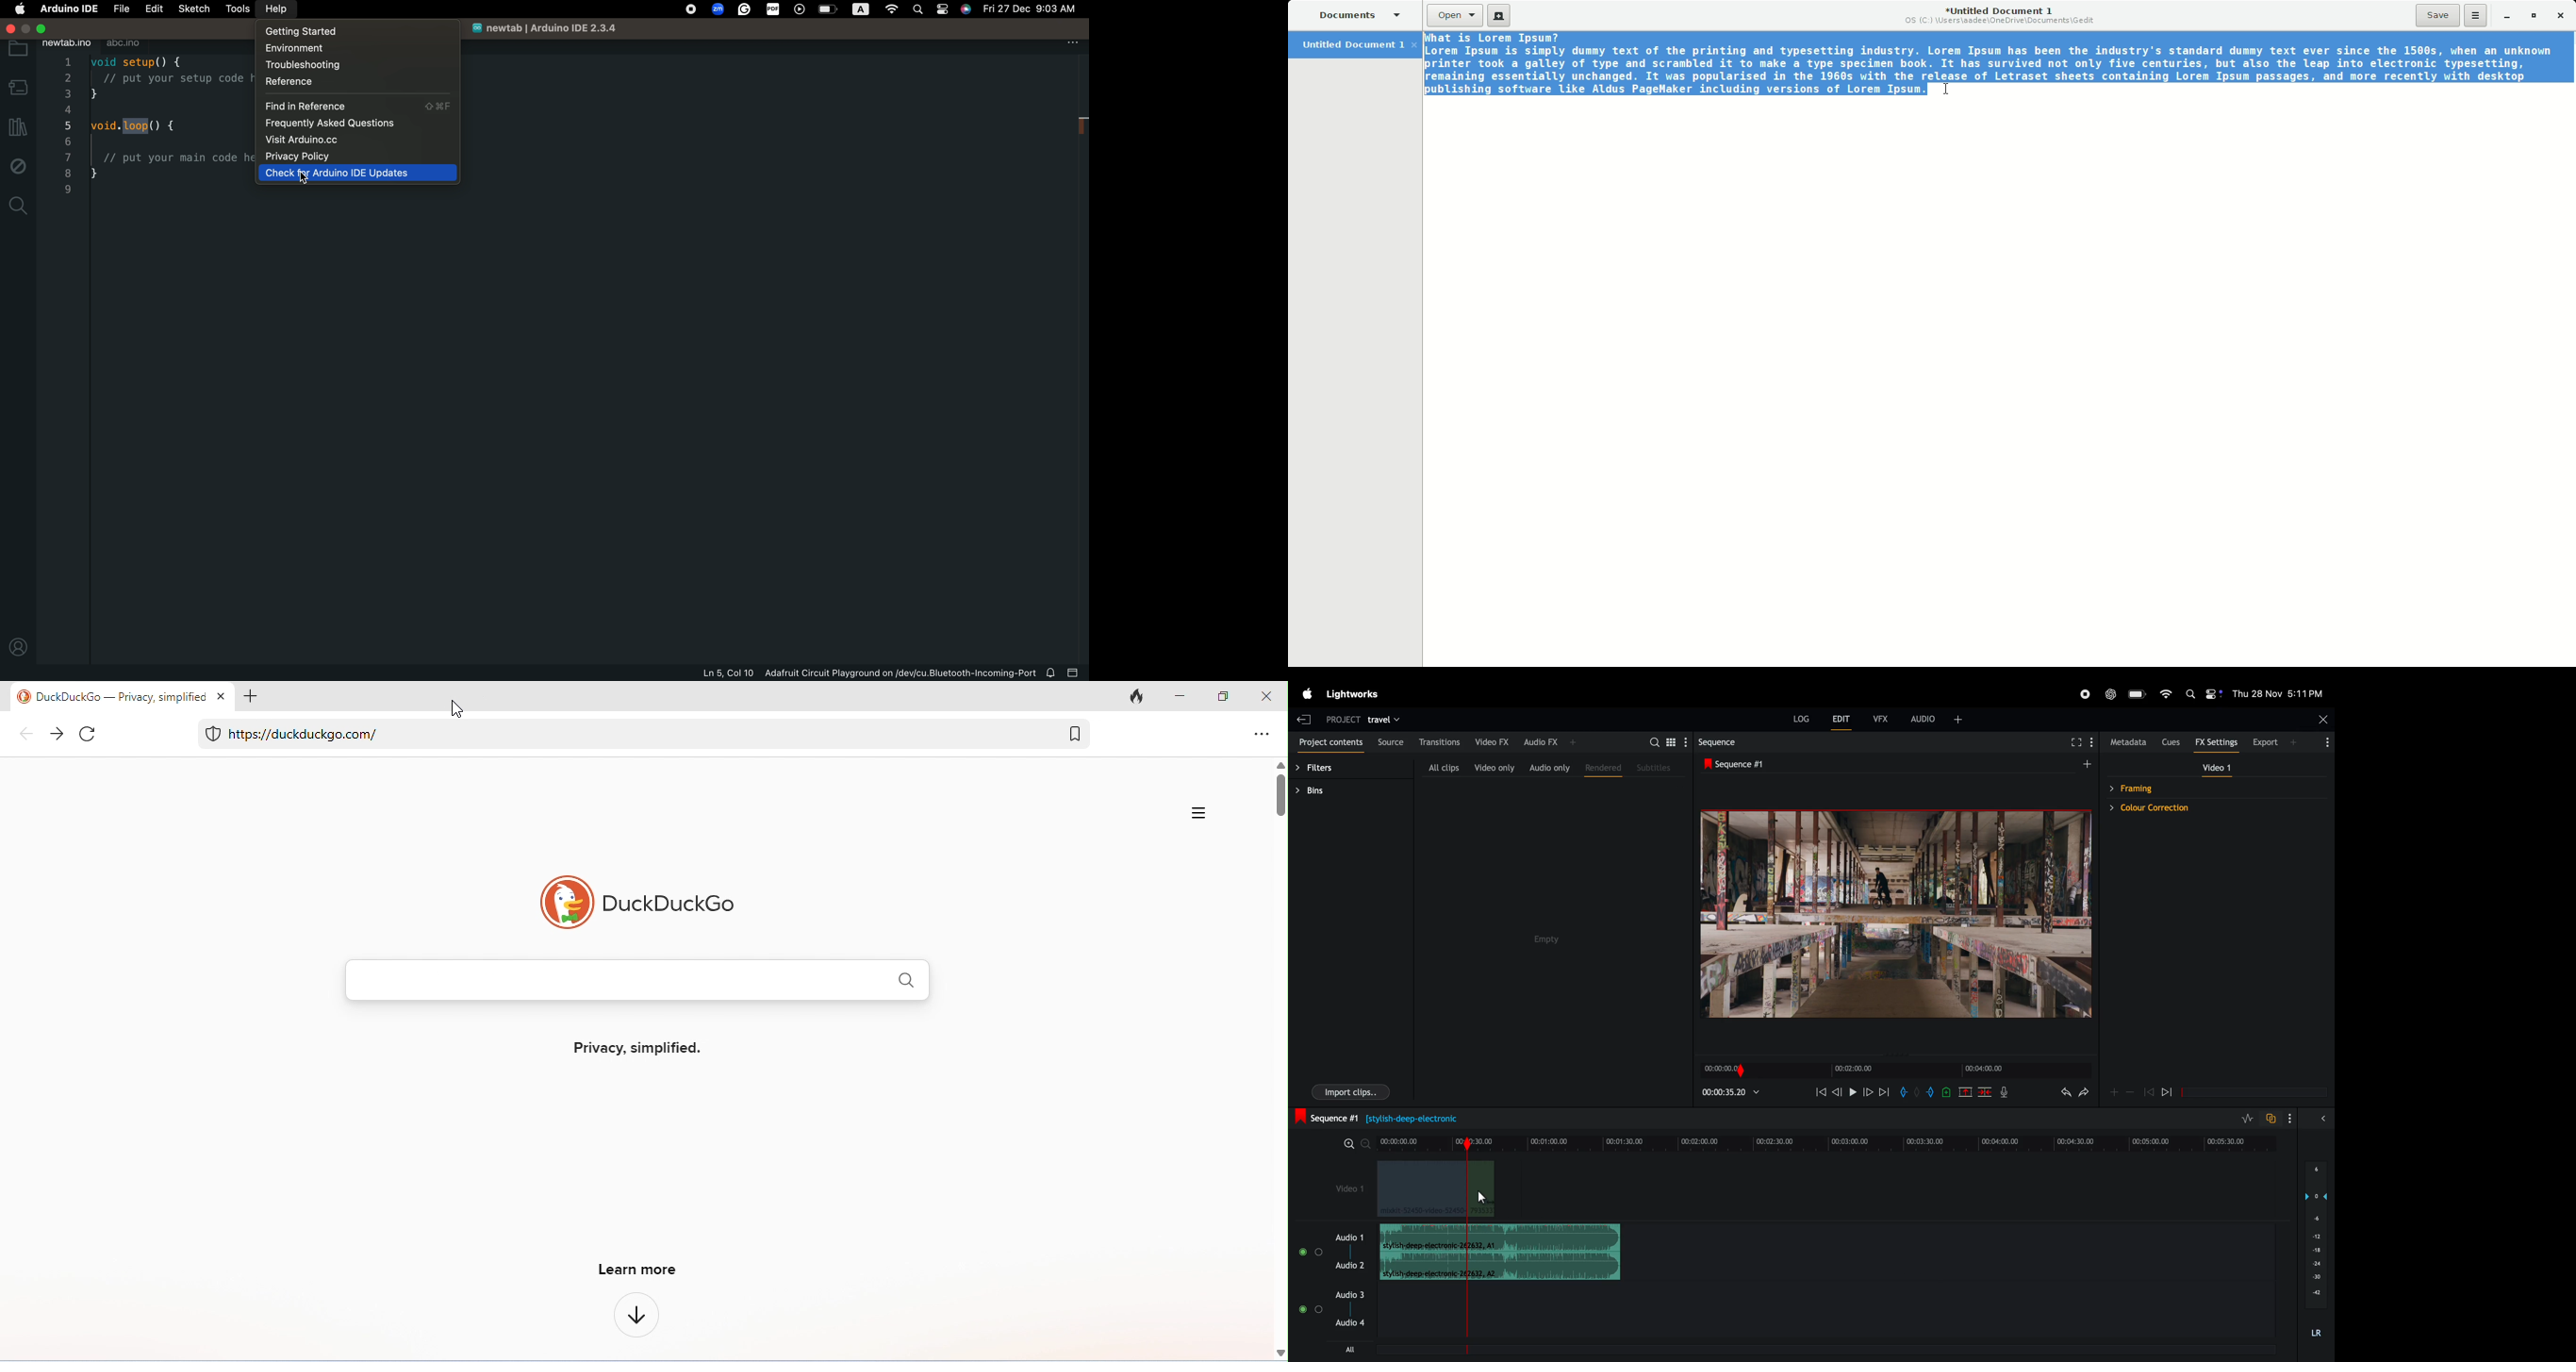 Image resolution: width=2576 pixels, height=1372 pixels. Describe the element at coordinates (1799, 717) in the screenshot. I see `log` at that location.